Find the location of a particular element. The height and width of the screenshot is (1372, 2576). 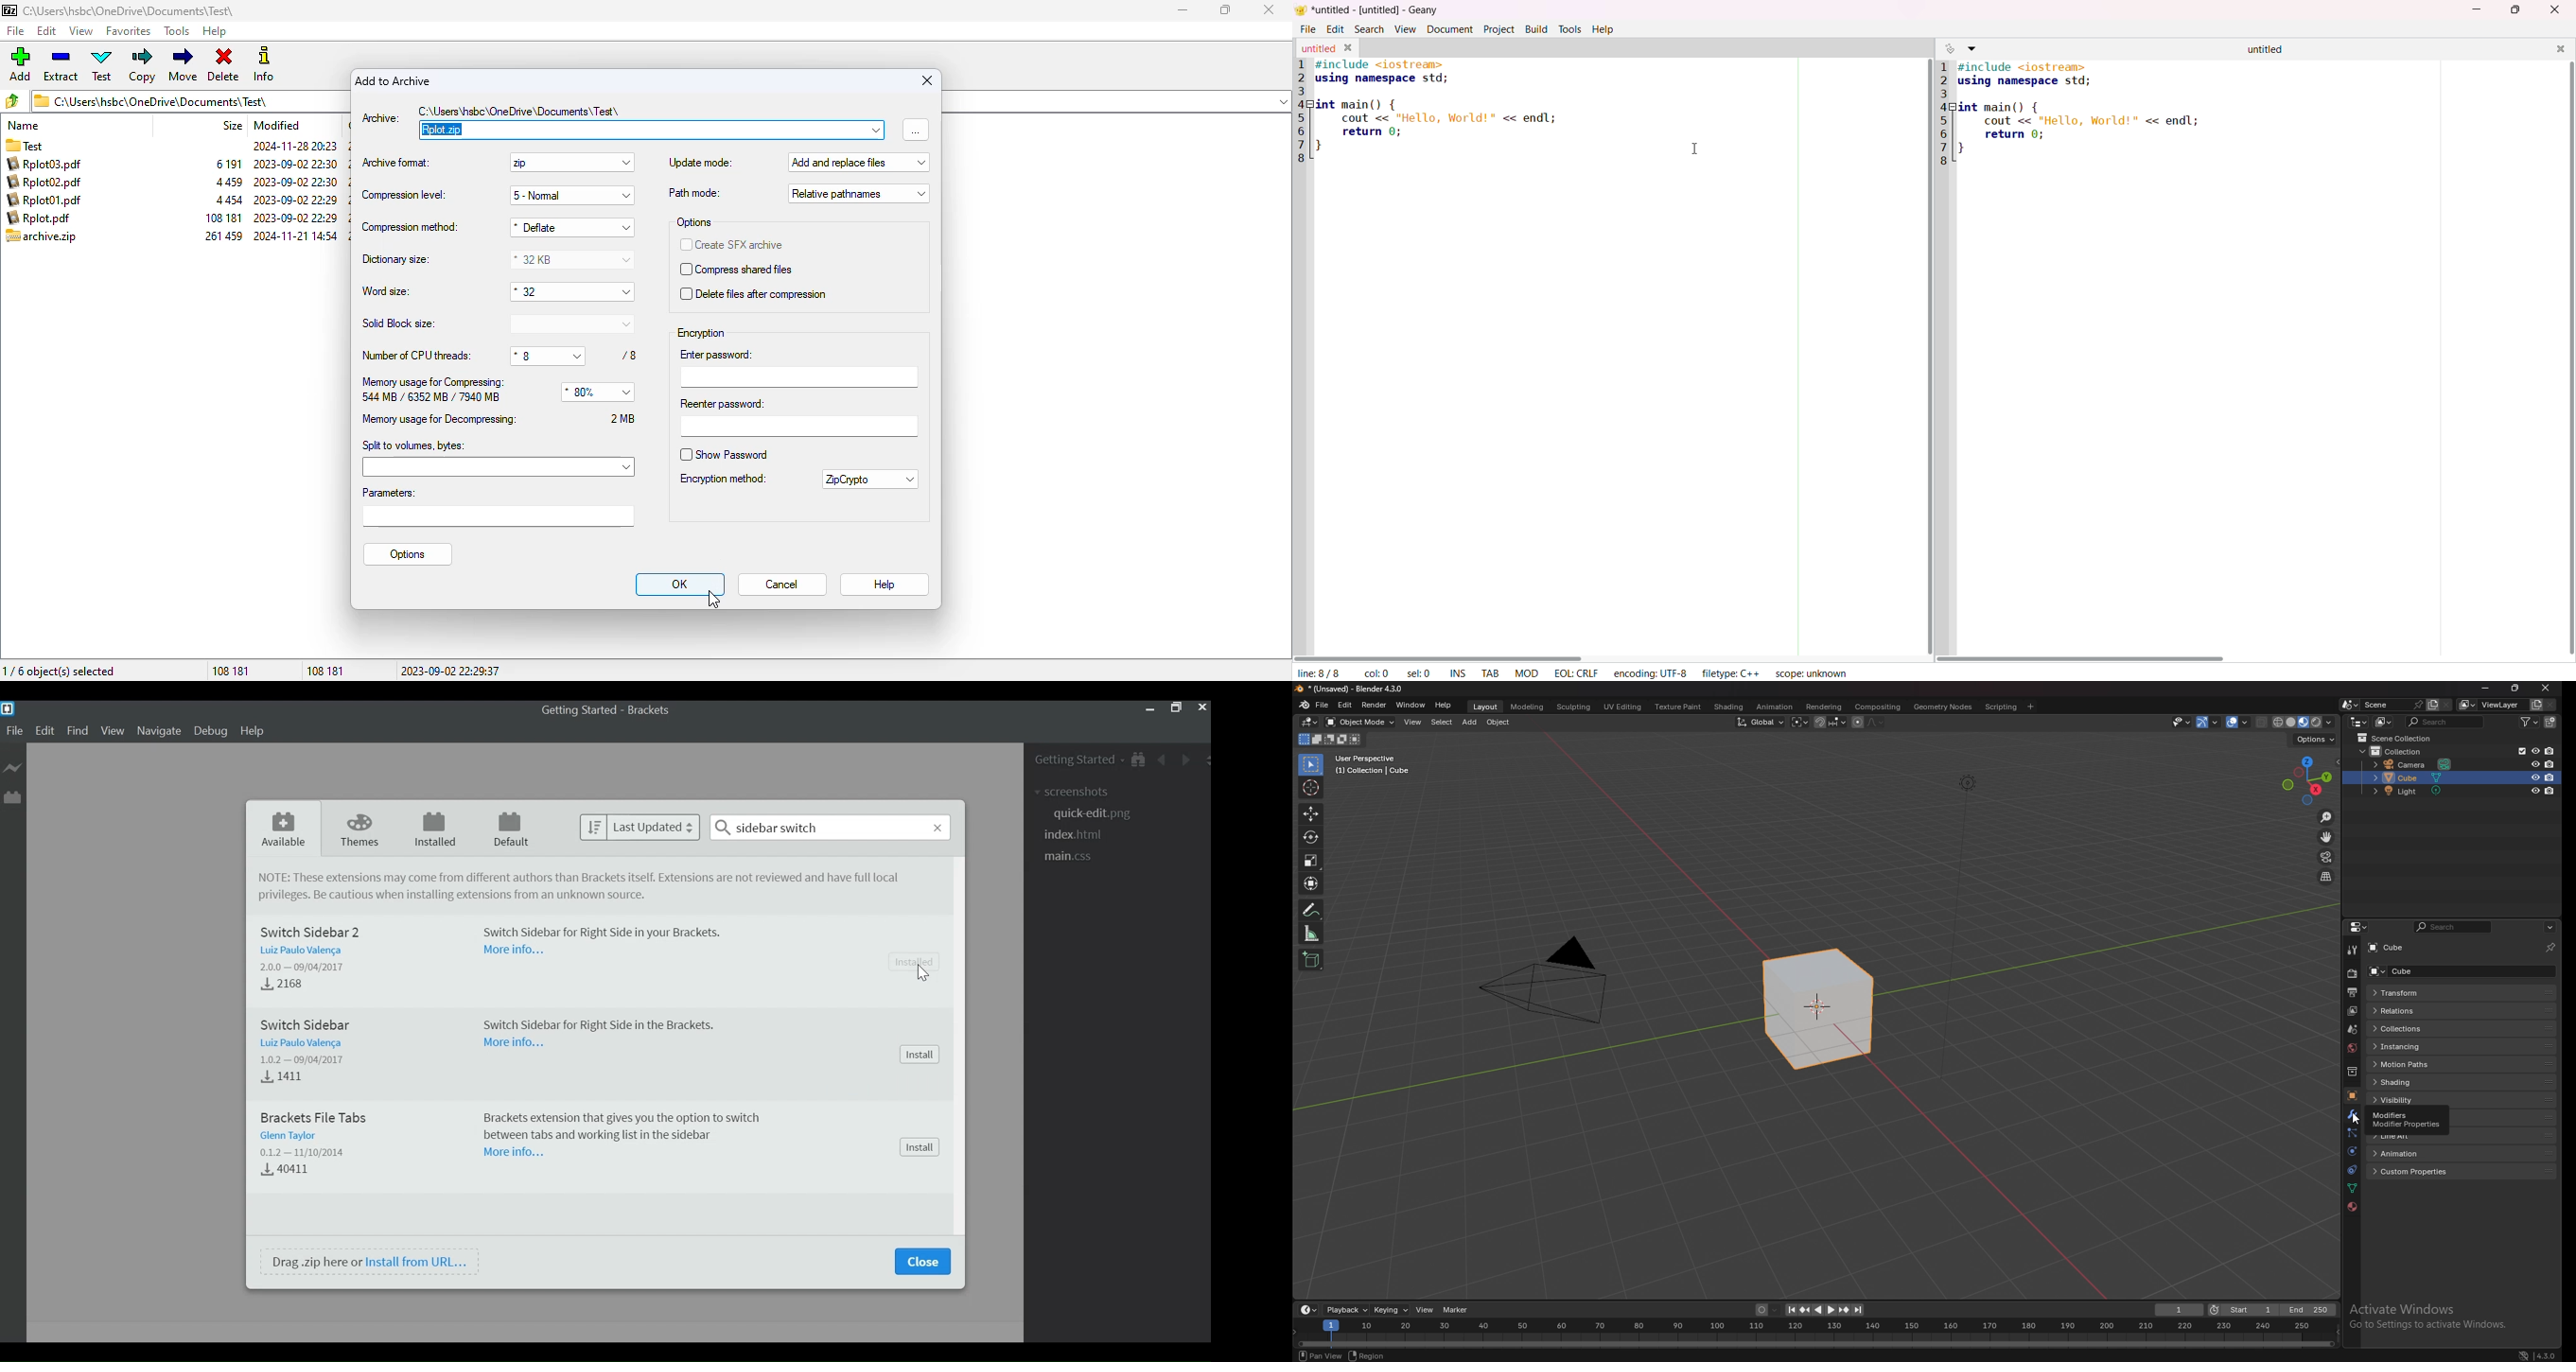

Find is located at coordinates (78, 732).